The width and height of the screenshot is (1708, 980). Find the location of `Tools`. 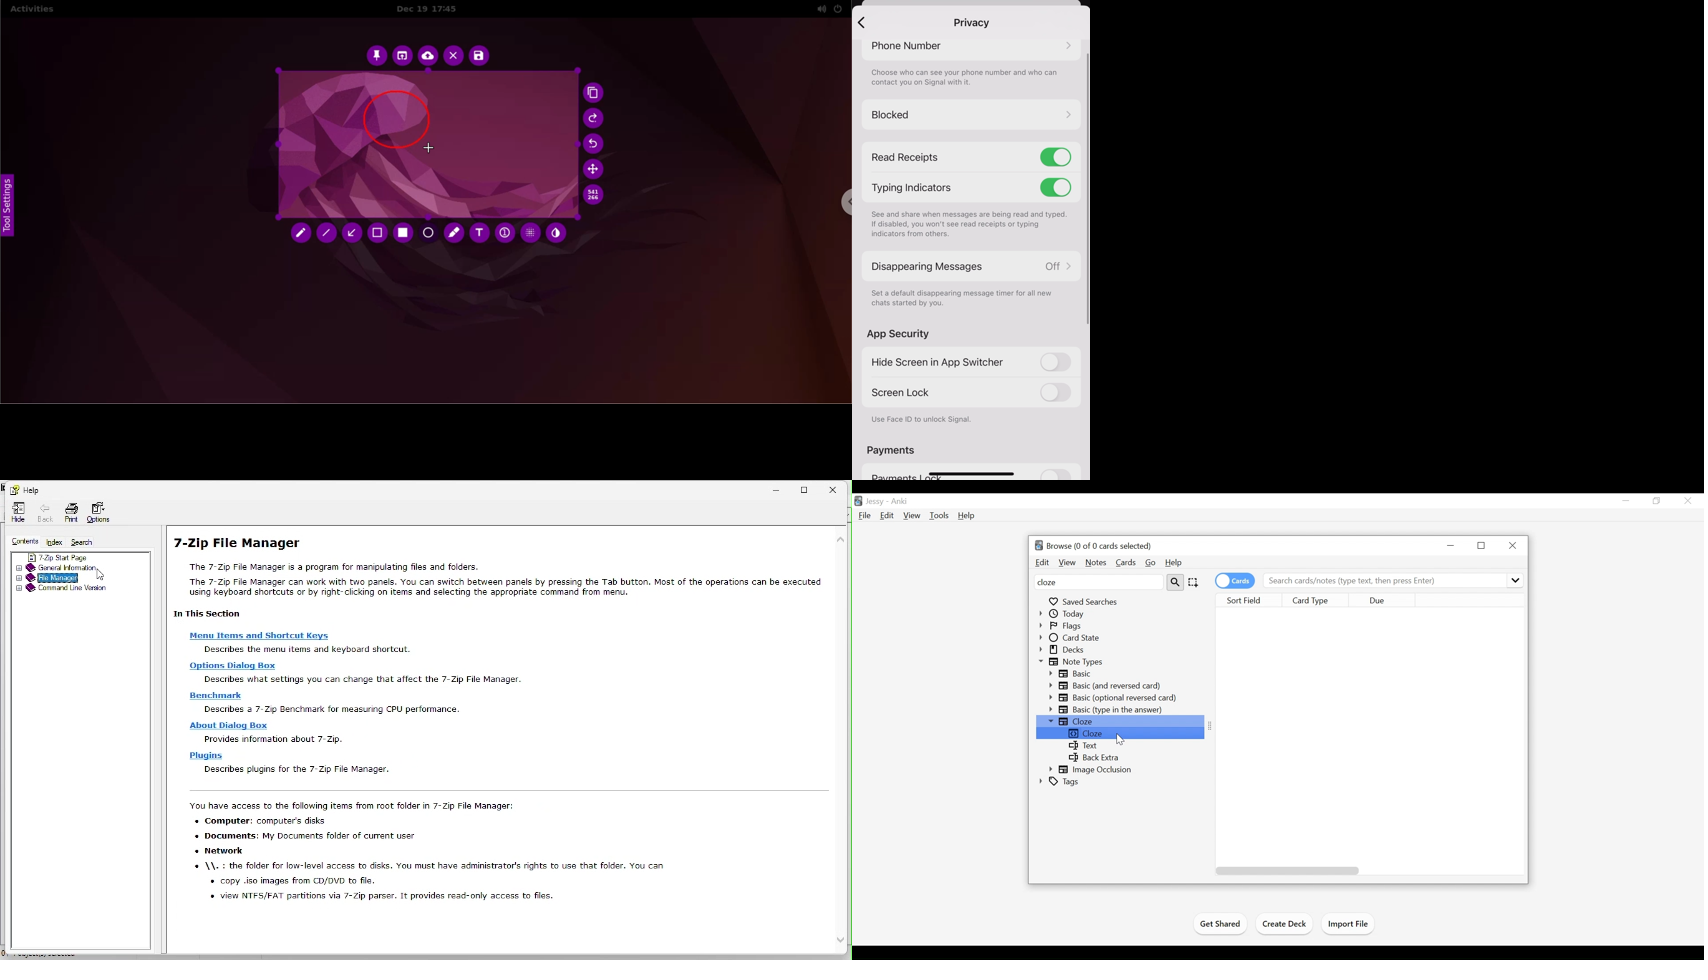

Tools is located at coordinates (939, 515).